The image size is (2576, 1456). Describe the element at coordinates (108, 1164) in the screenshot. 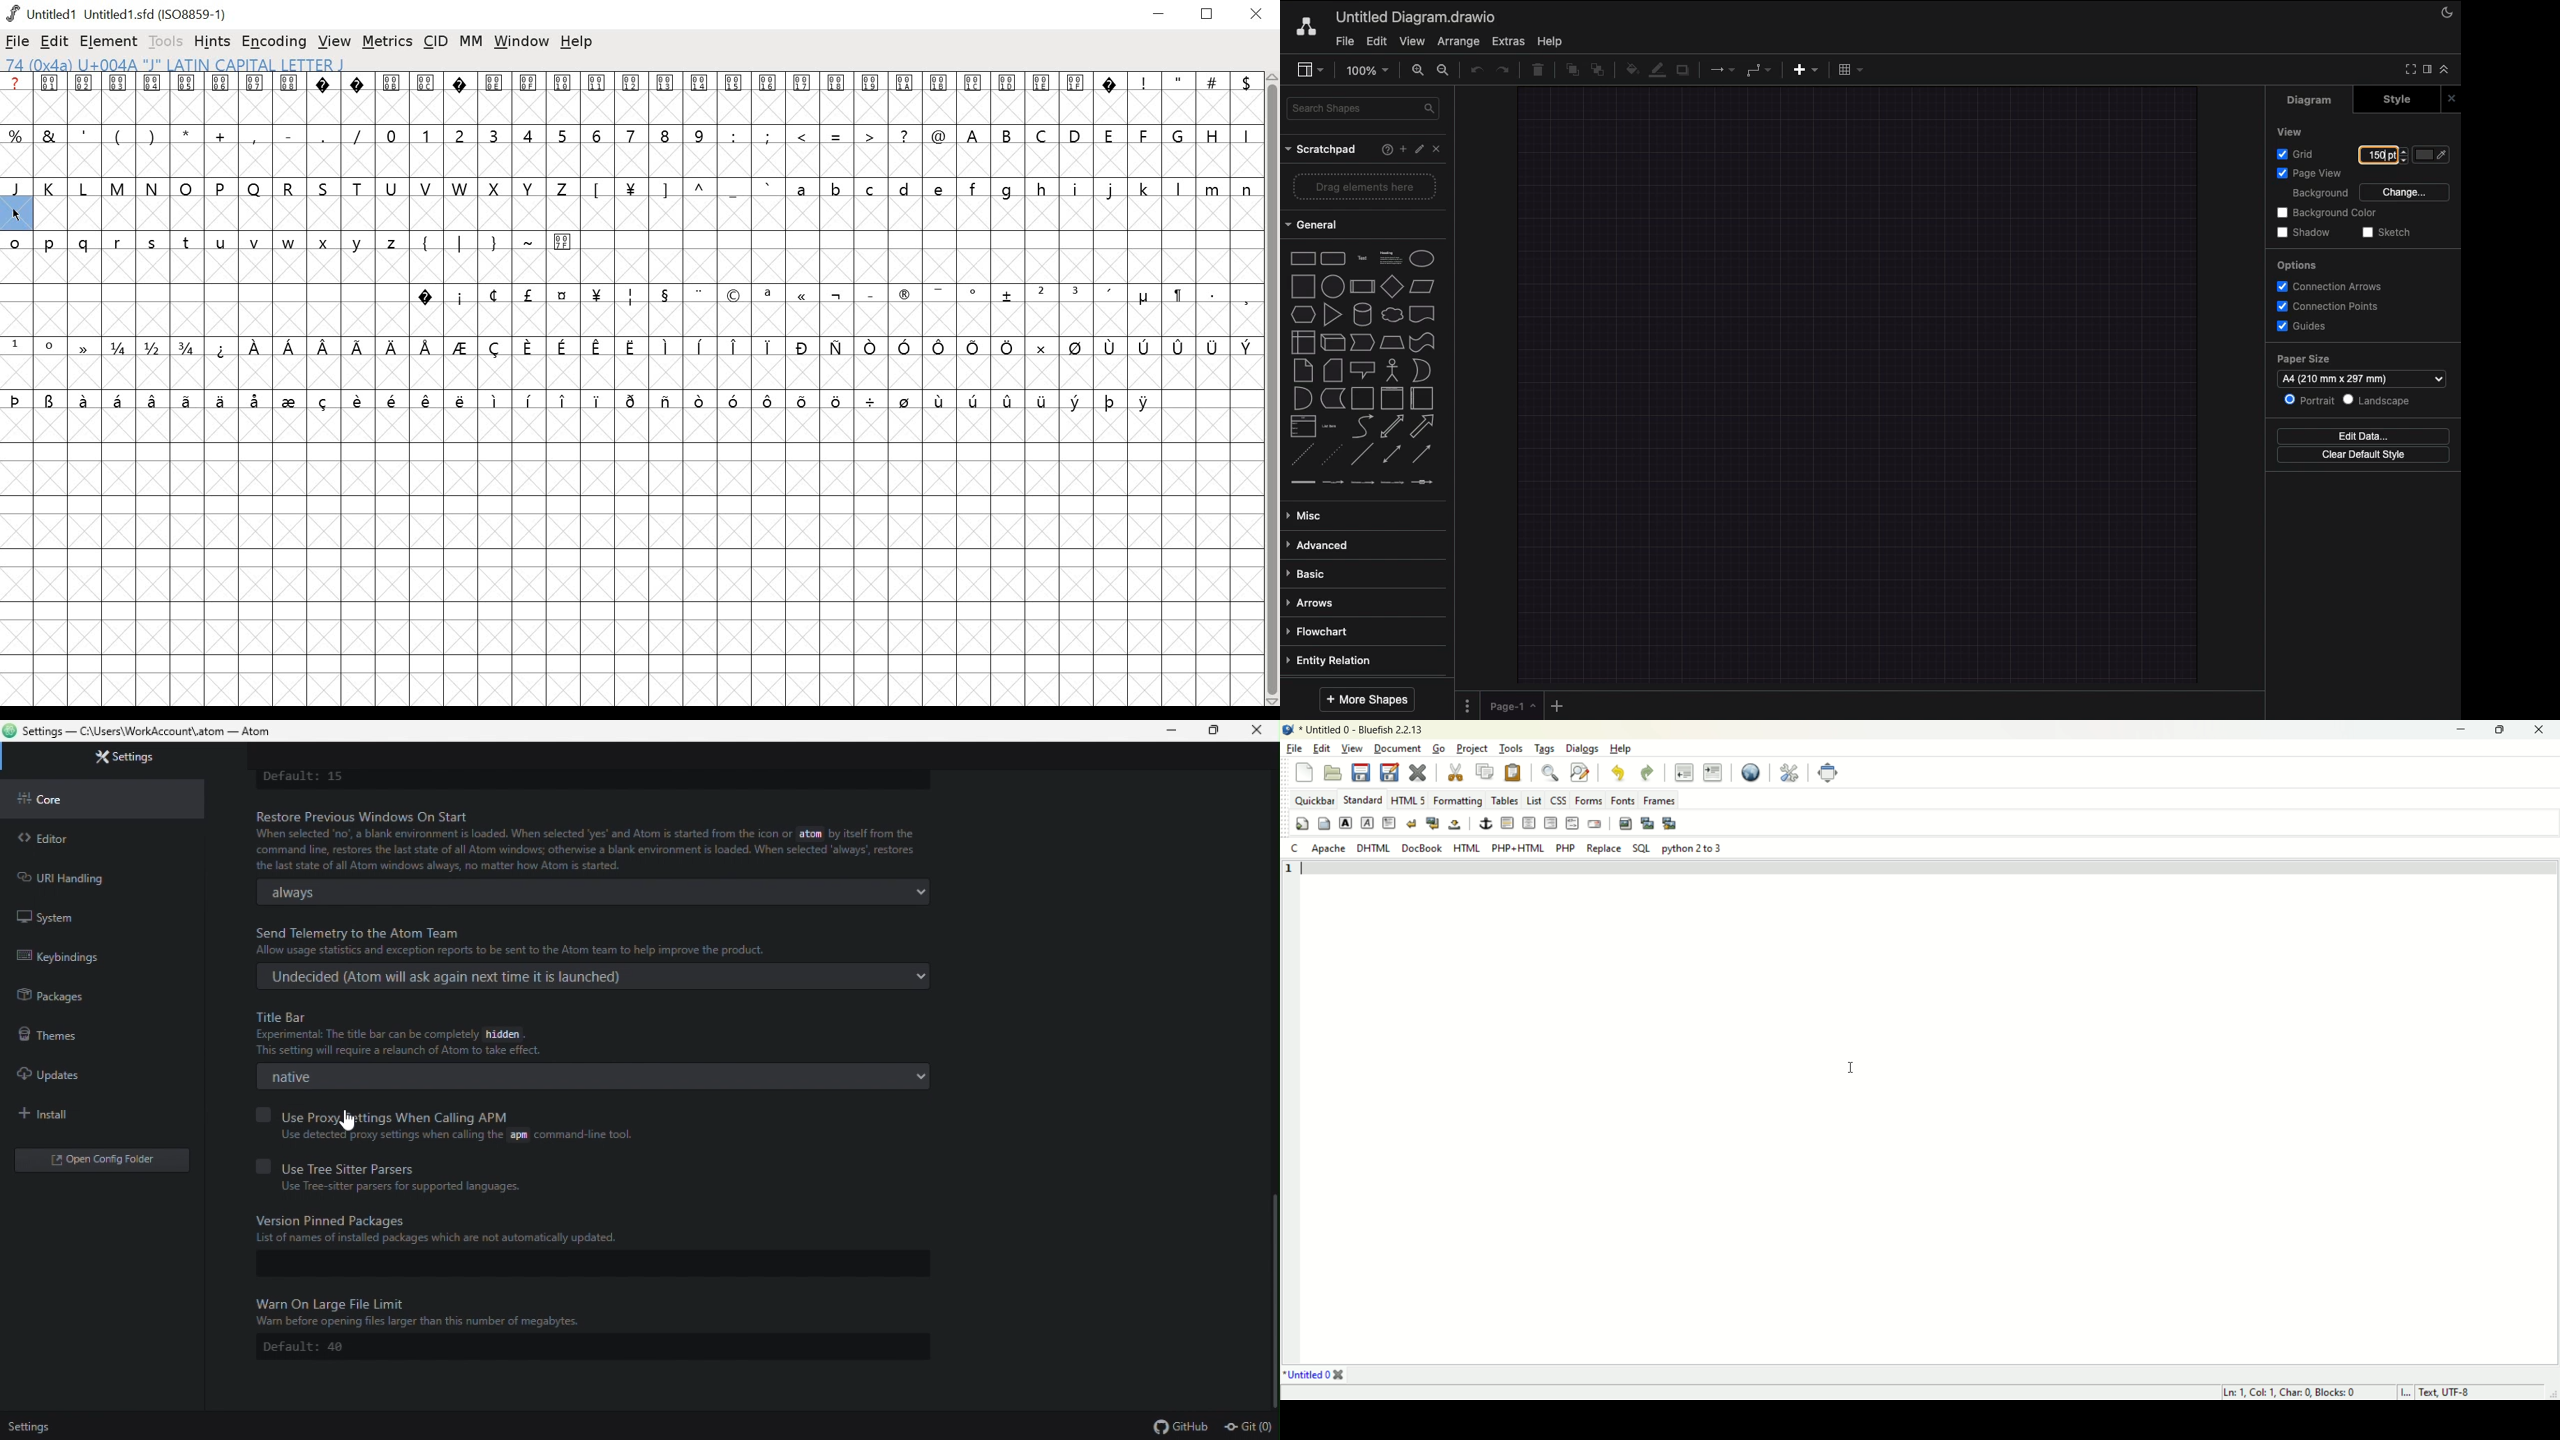

I see `Open config editor` at that location.